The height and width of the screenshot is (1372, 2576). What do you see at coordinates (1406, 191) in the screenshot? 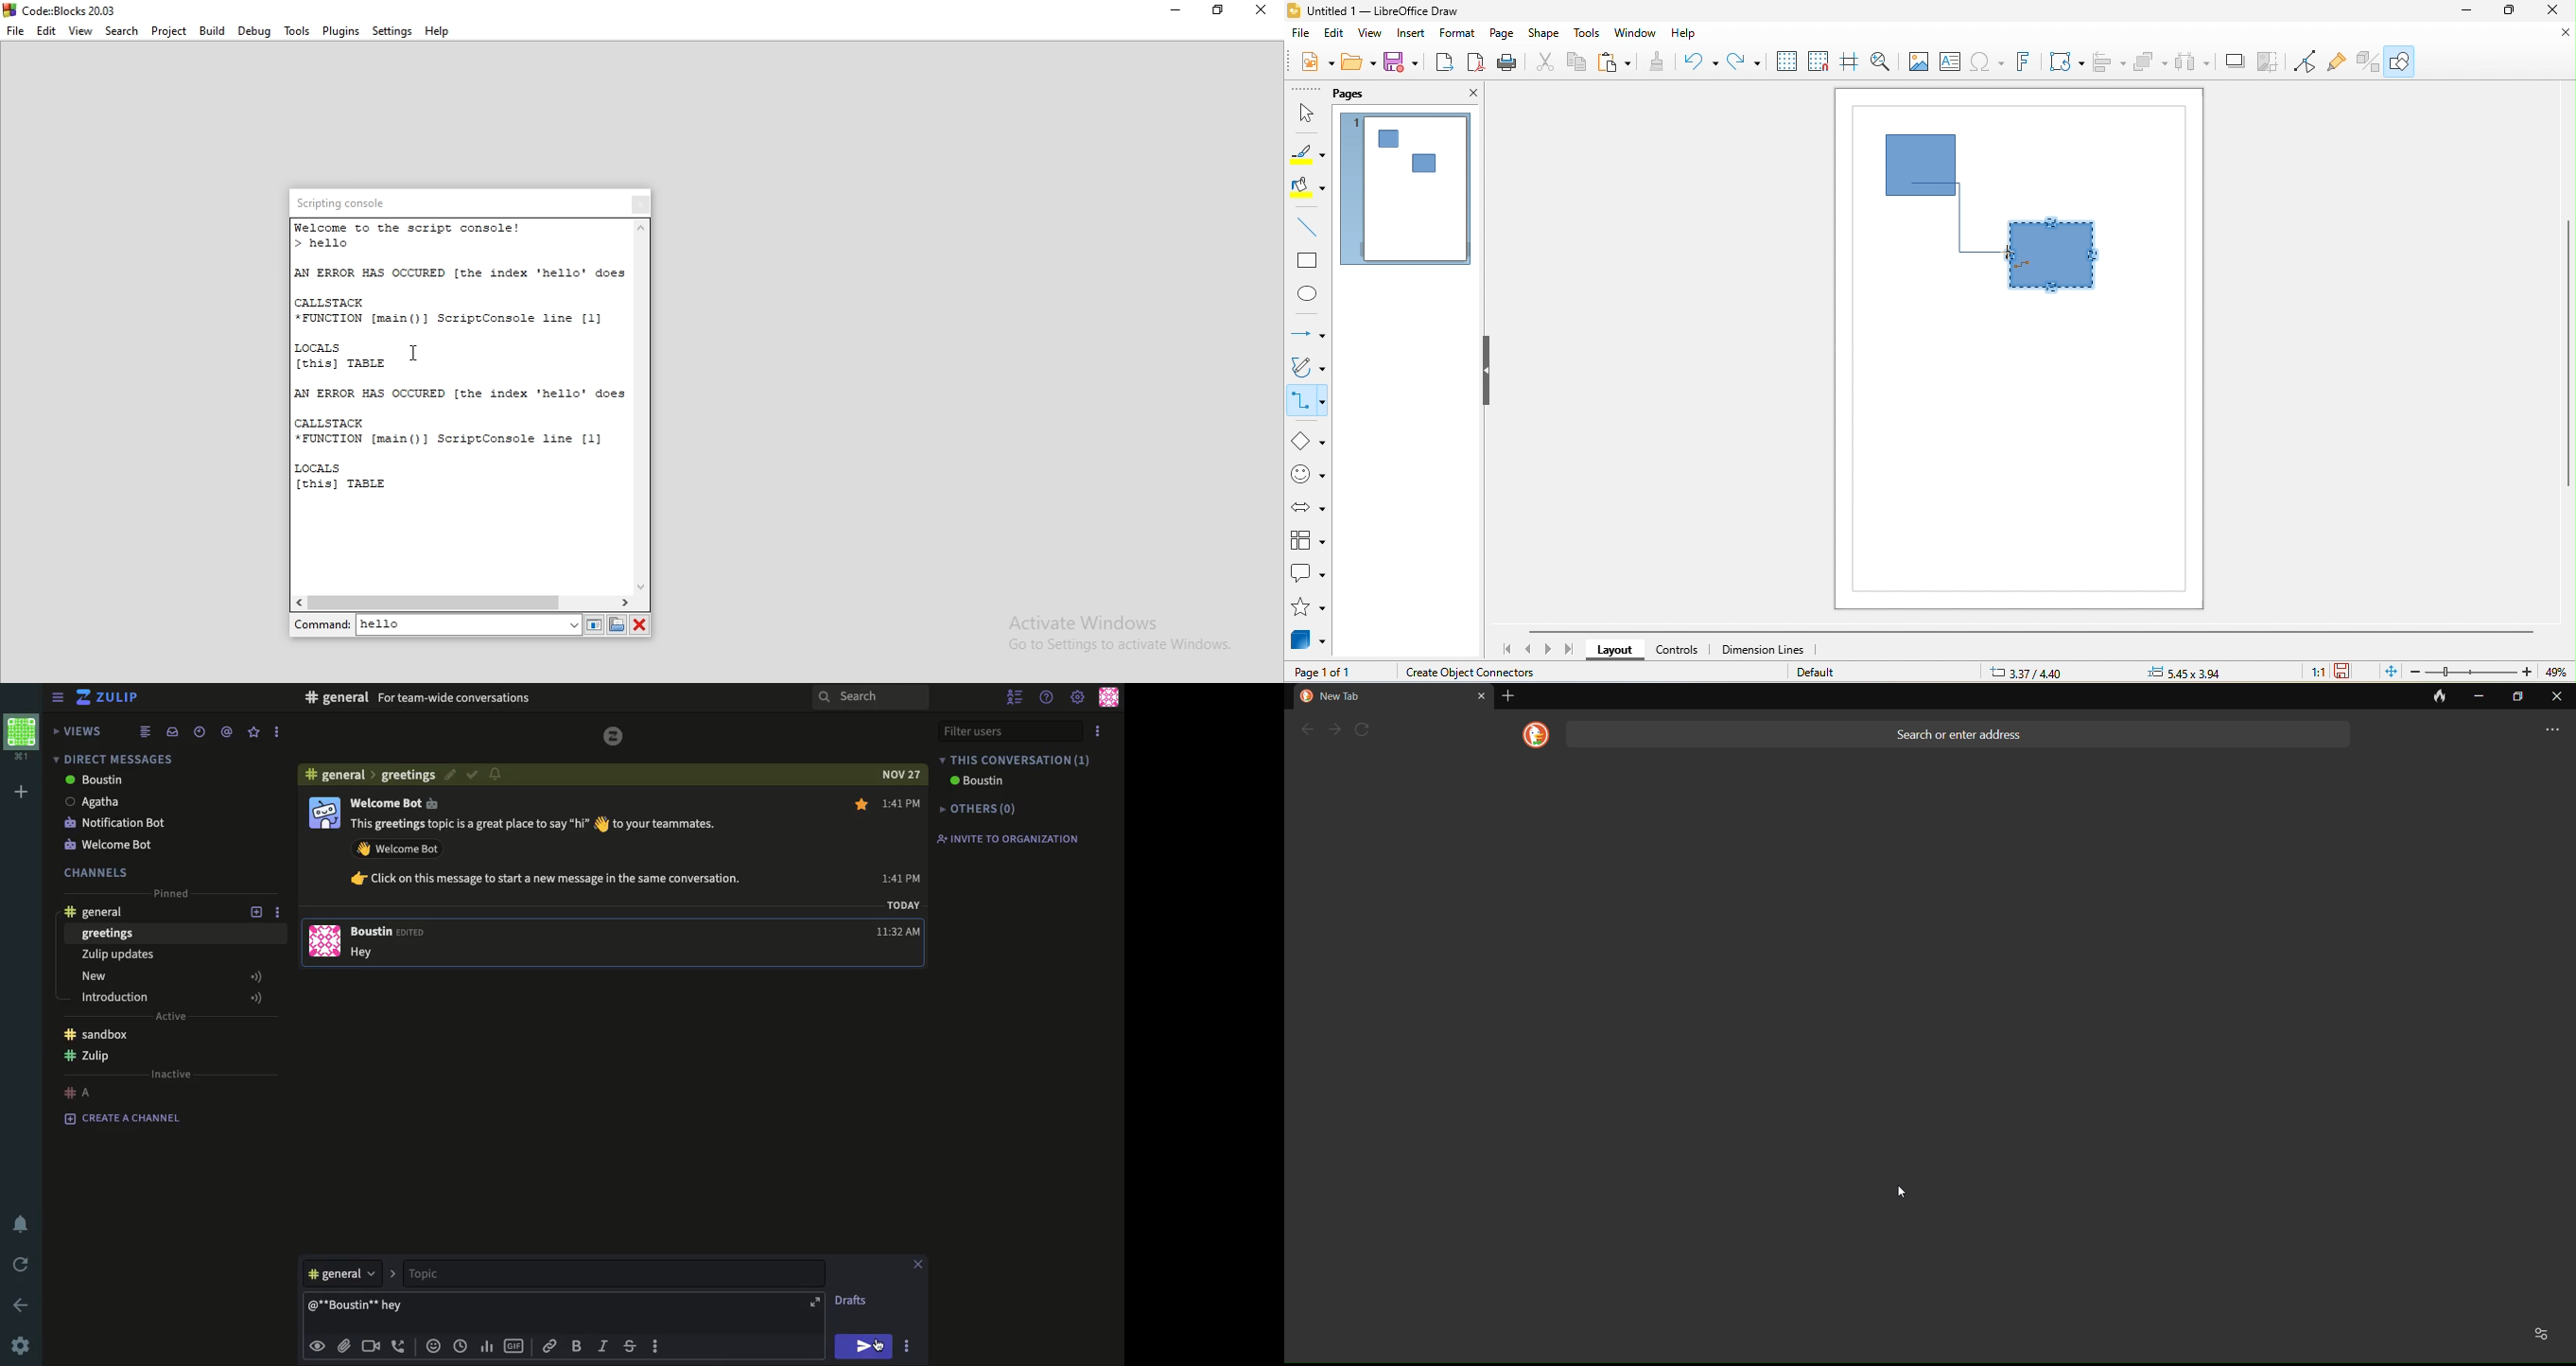
I see `page 1` at bounding box center [1406, 191].